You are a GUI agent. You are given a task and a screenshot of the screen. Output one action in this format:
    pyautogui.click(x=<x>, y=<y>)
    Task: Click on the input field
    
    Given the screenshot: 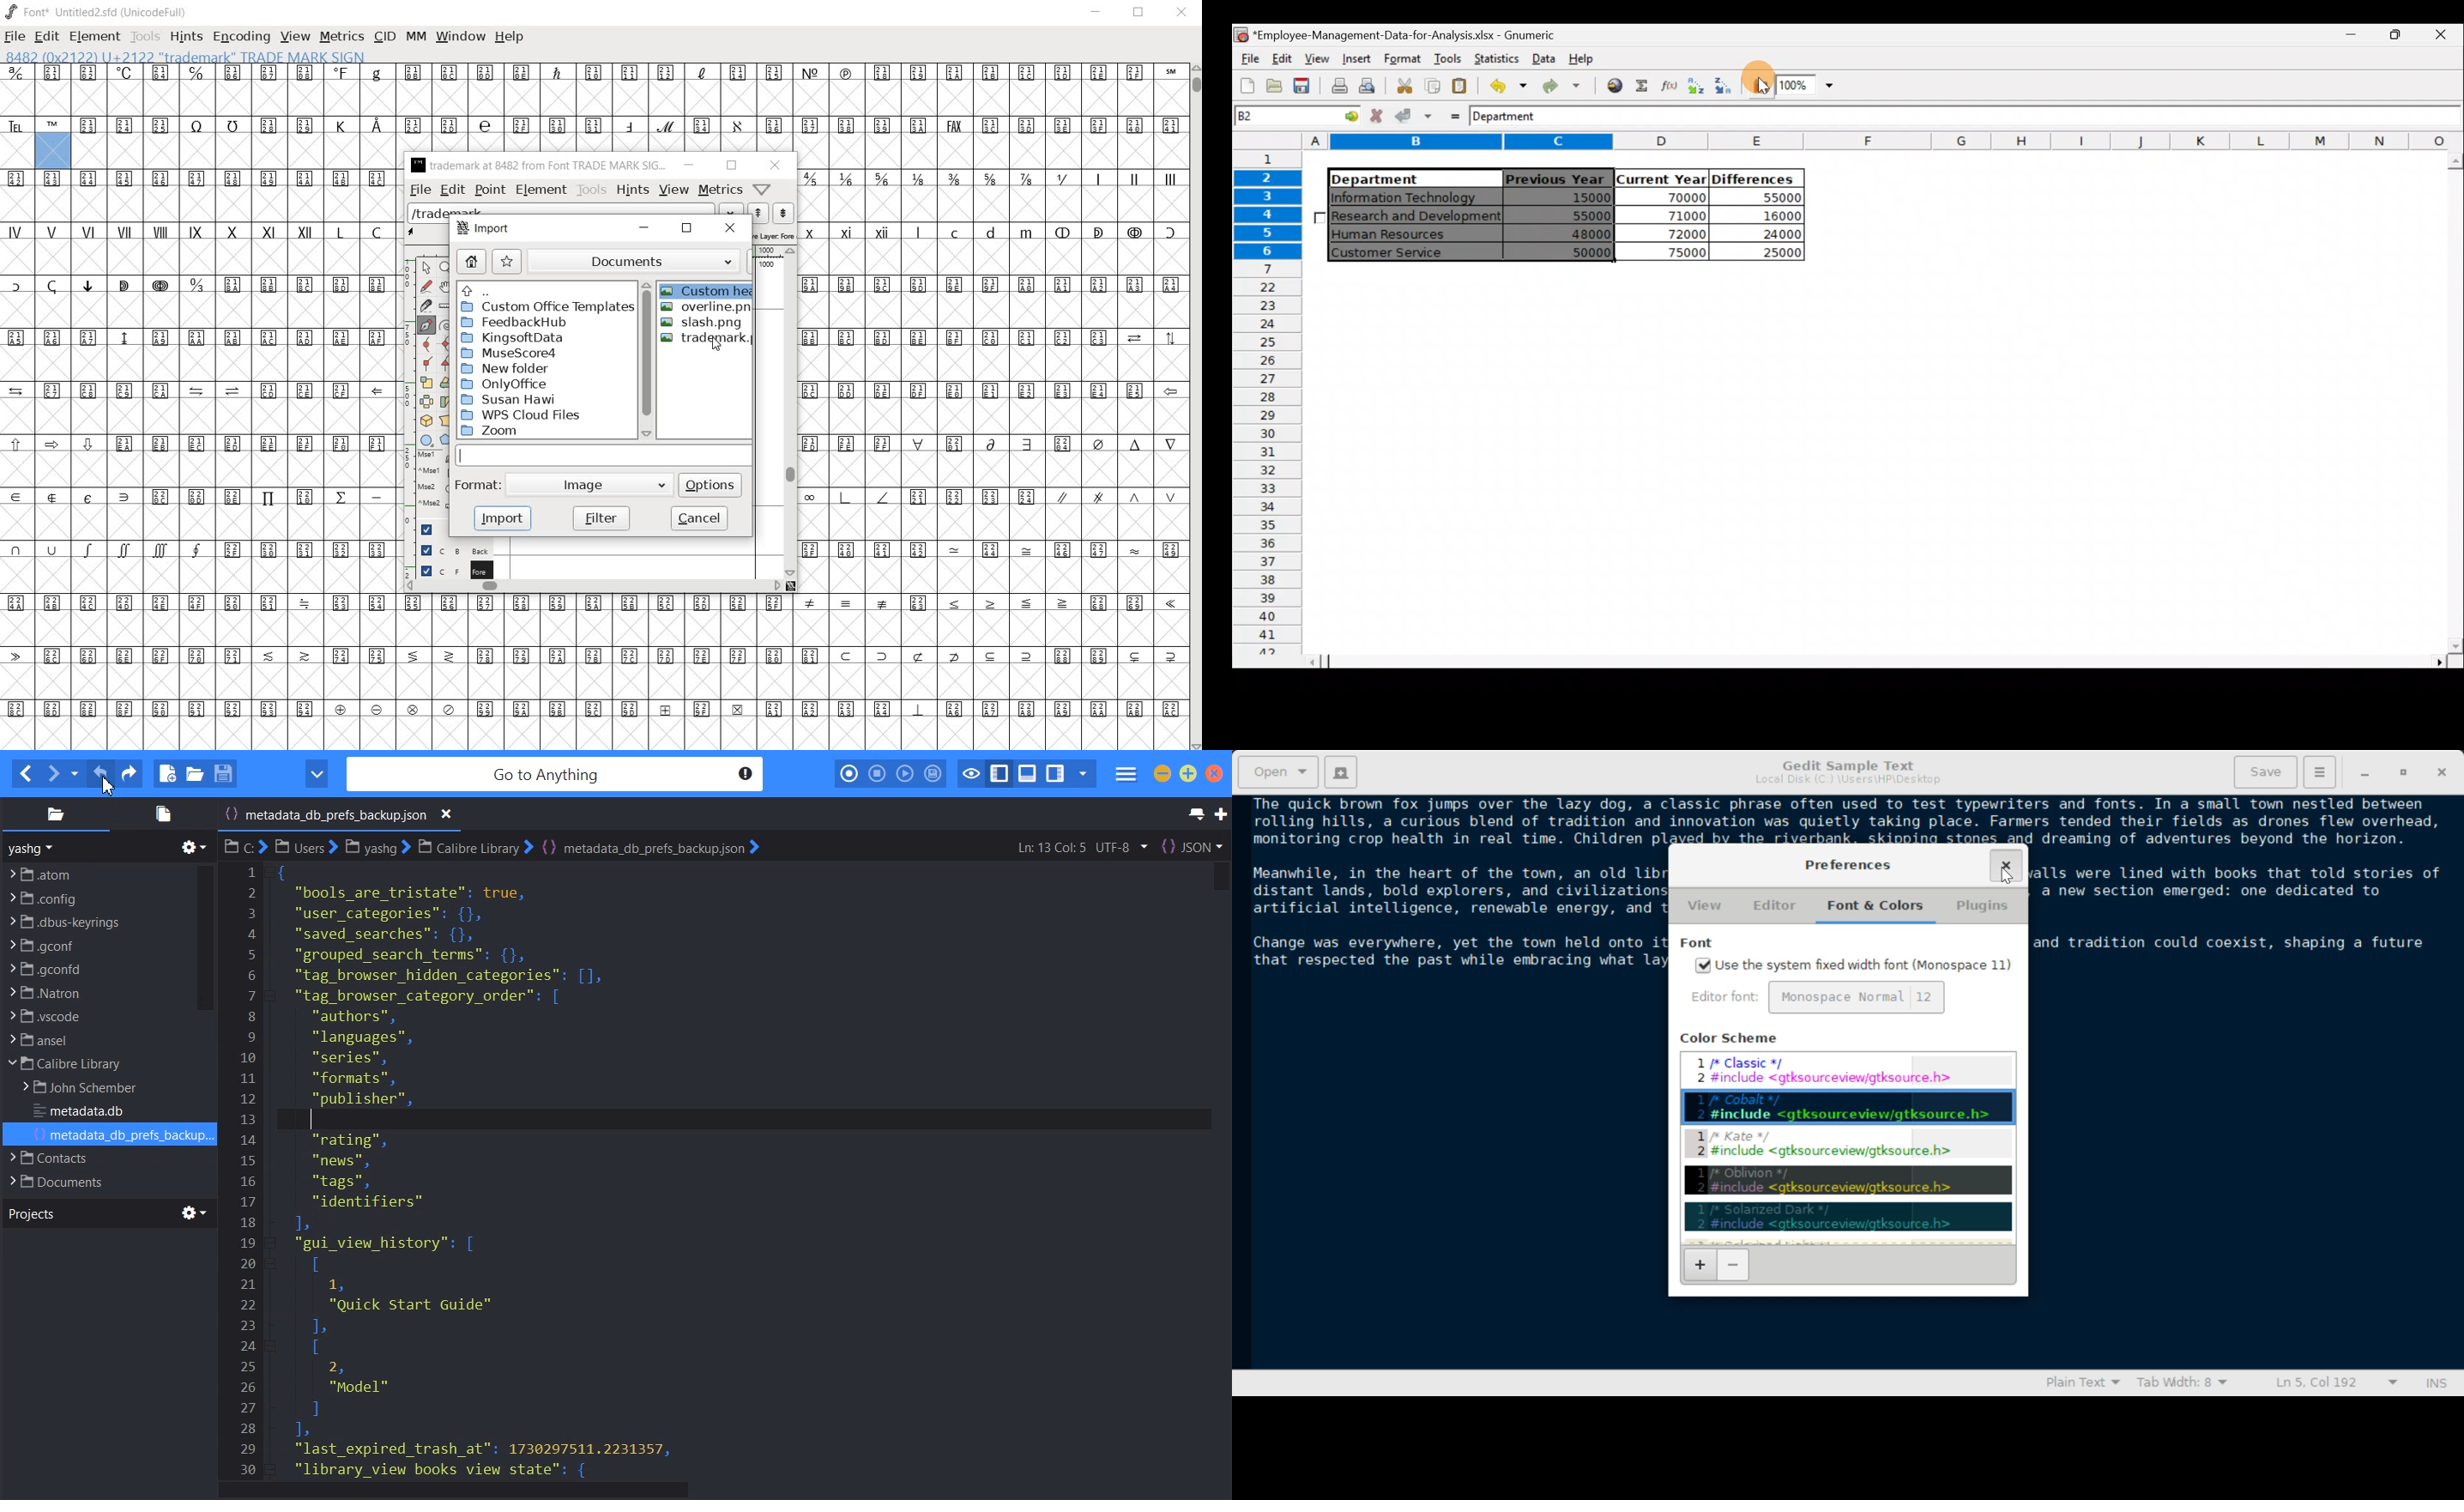 What is the action you would take?
    pyautogui.click(x=606, y=455)
    